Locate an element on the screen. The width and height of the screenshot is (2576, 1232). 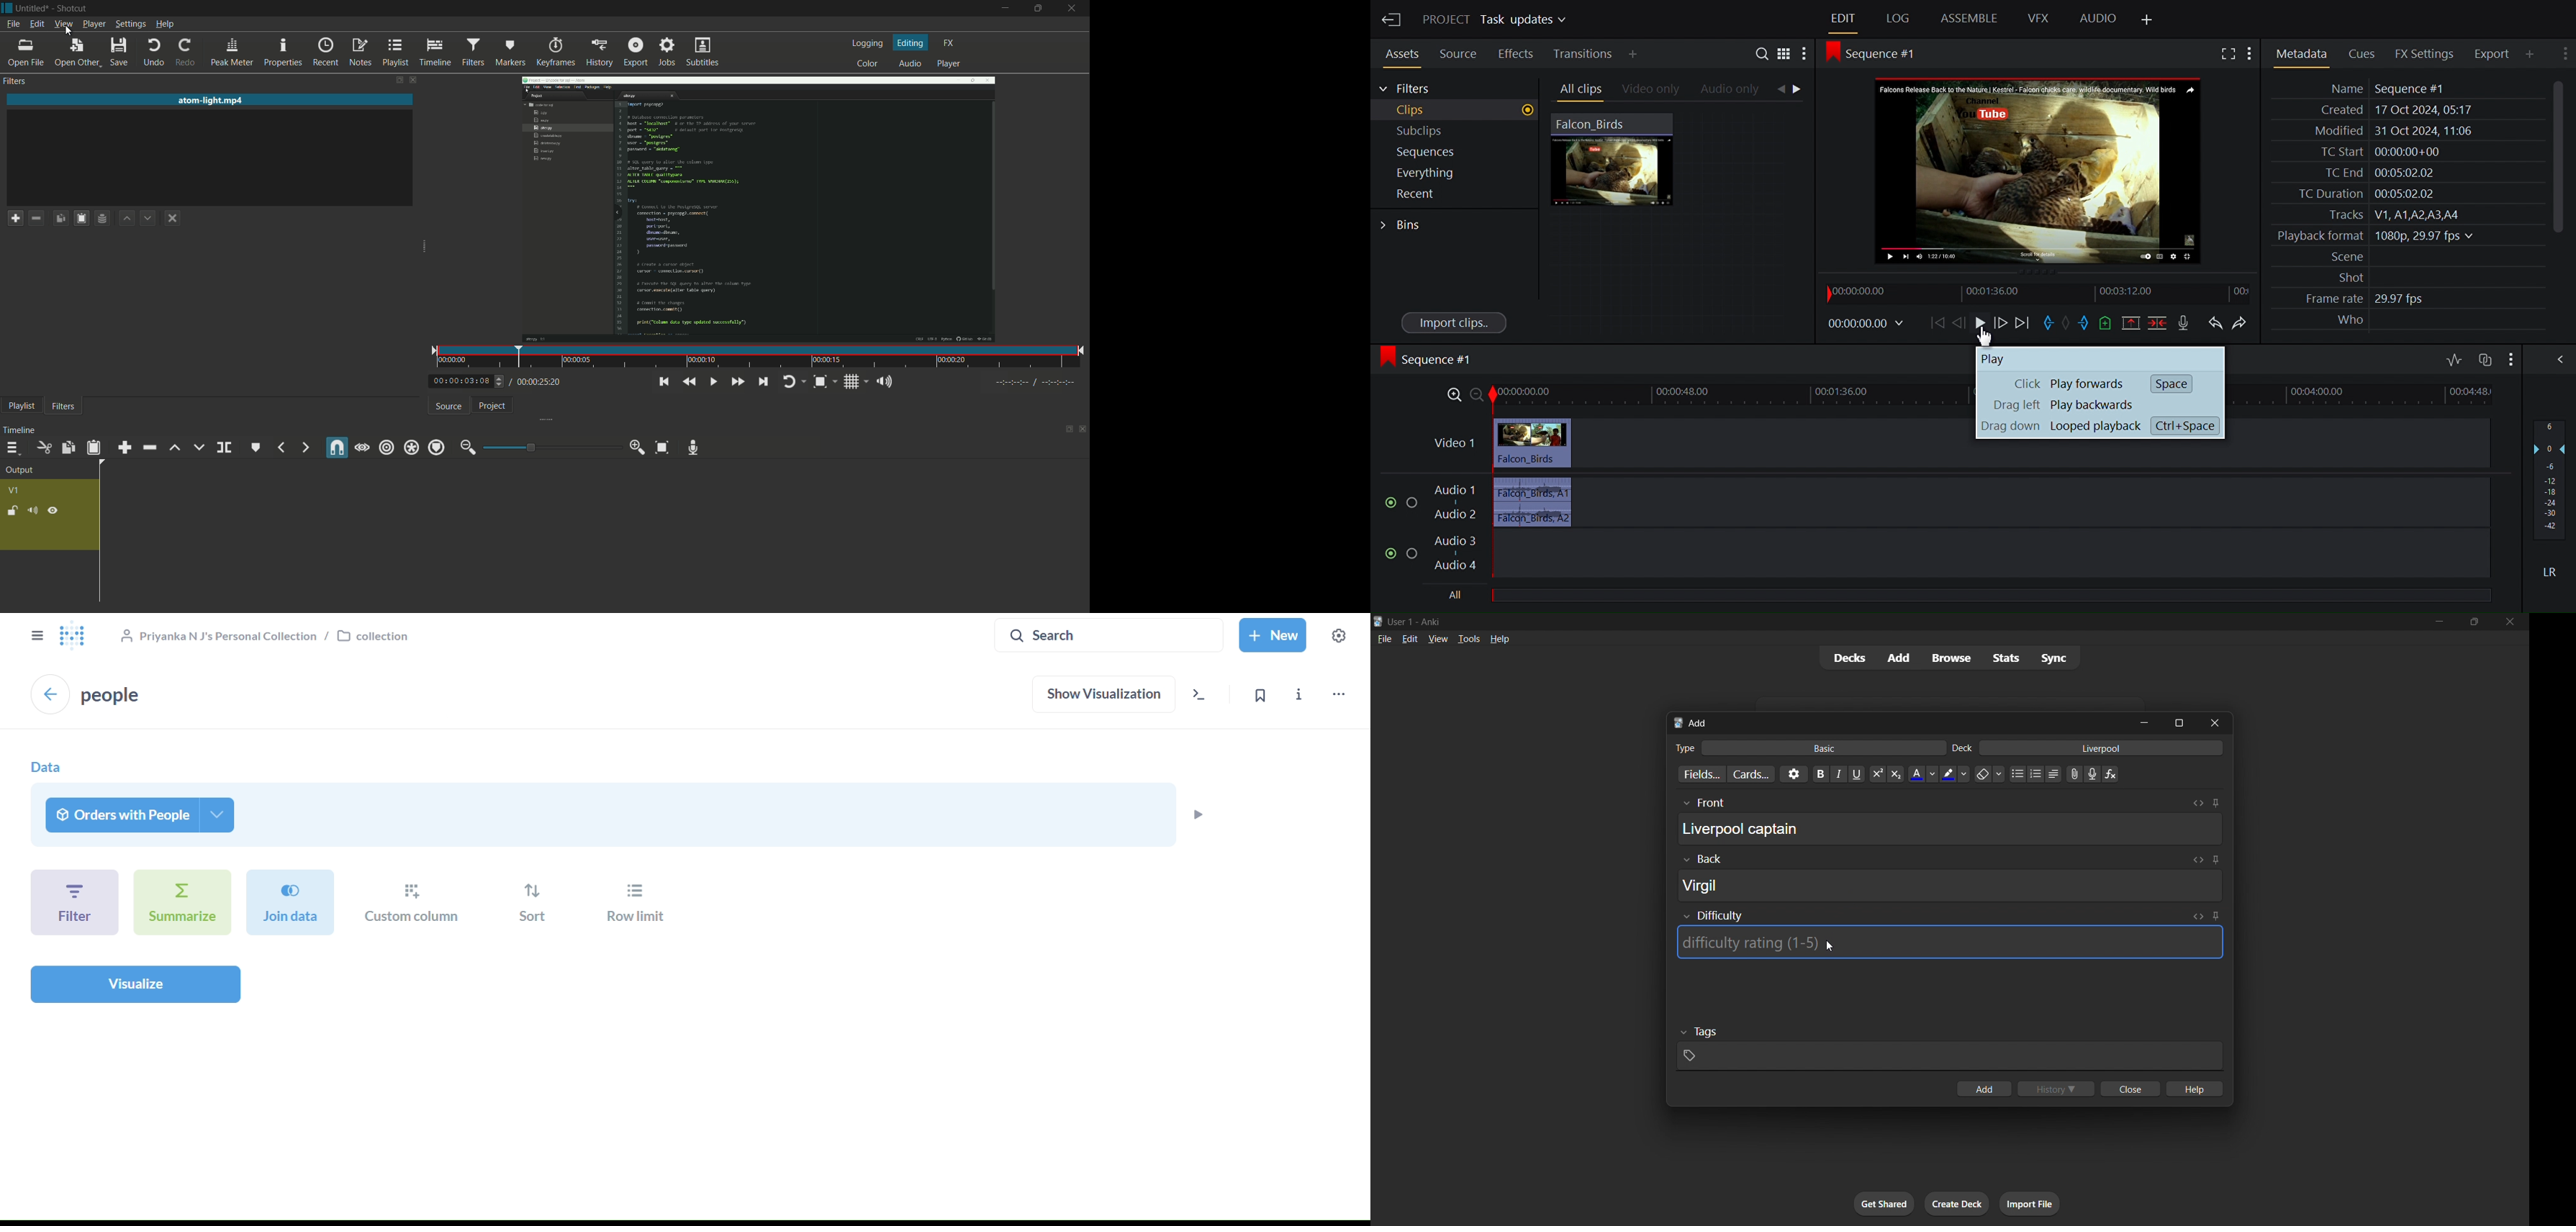
Modified 31 Oct 2024, 11:06 is located at coordinates (2387, 131).